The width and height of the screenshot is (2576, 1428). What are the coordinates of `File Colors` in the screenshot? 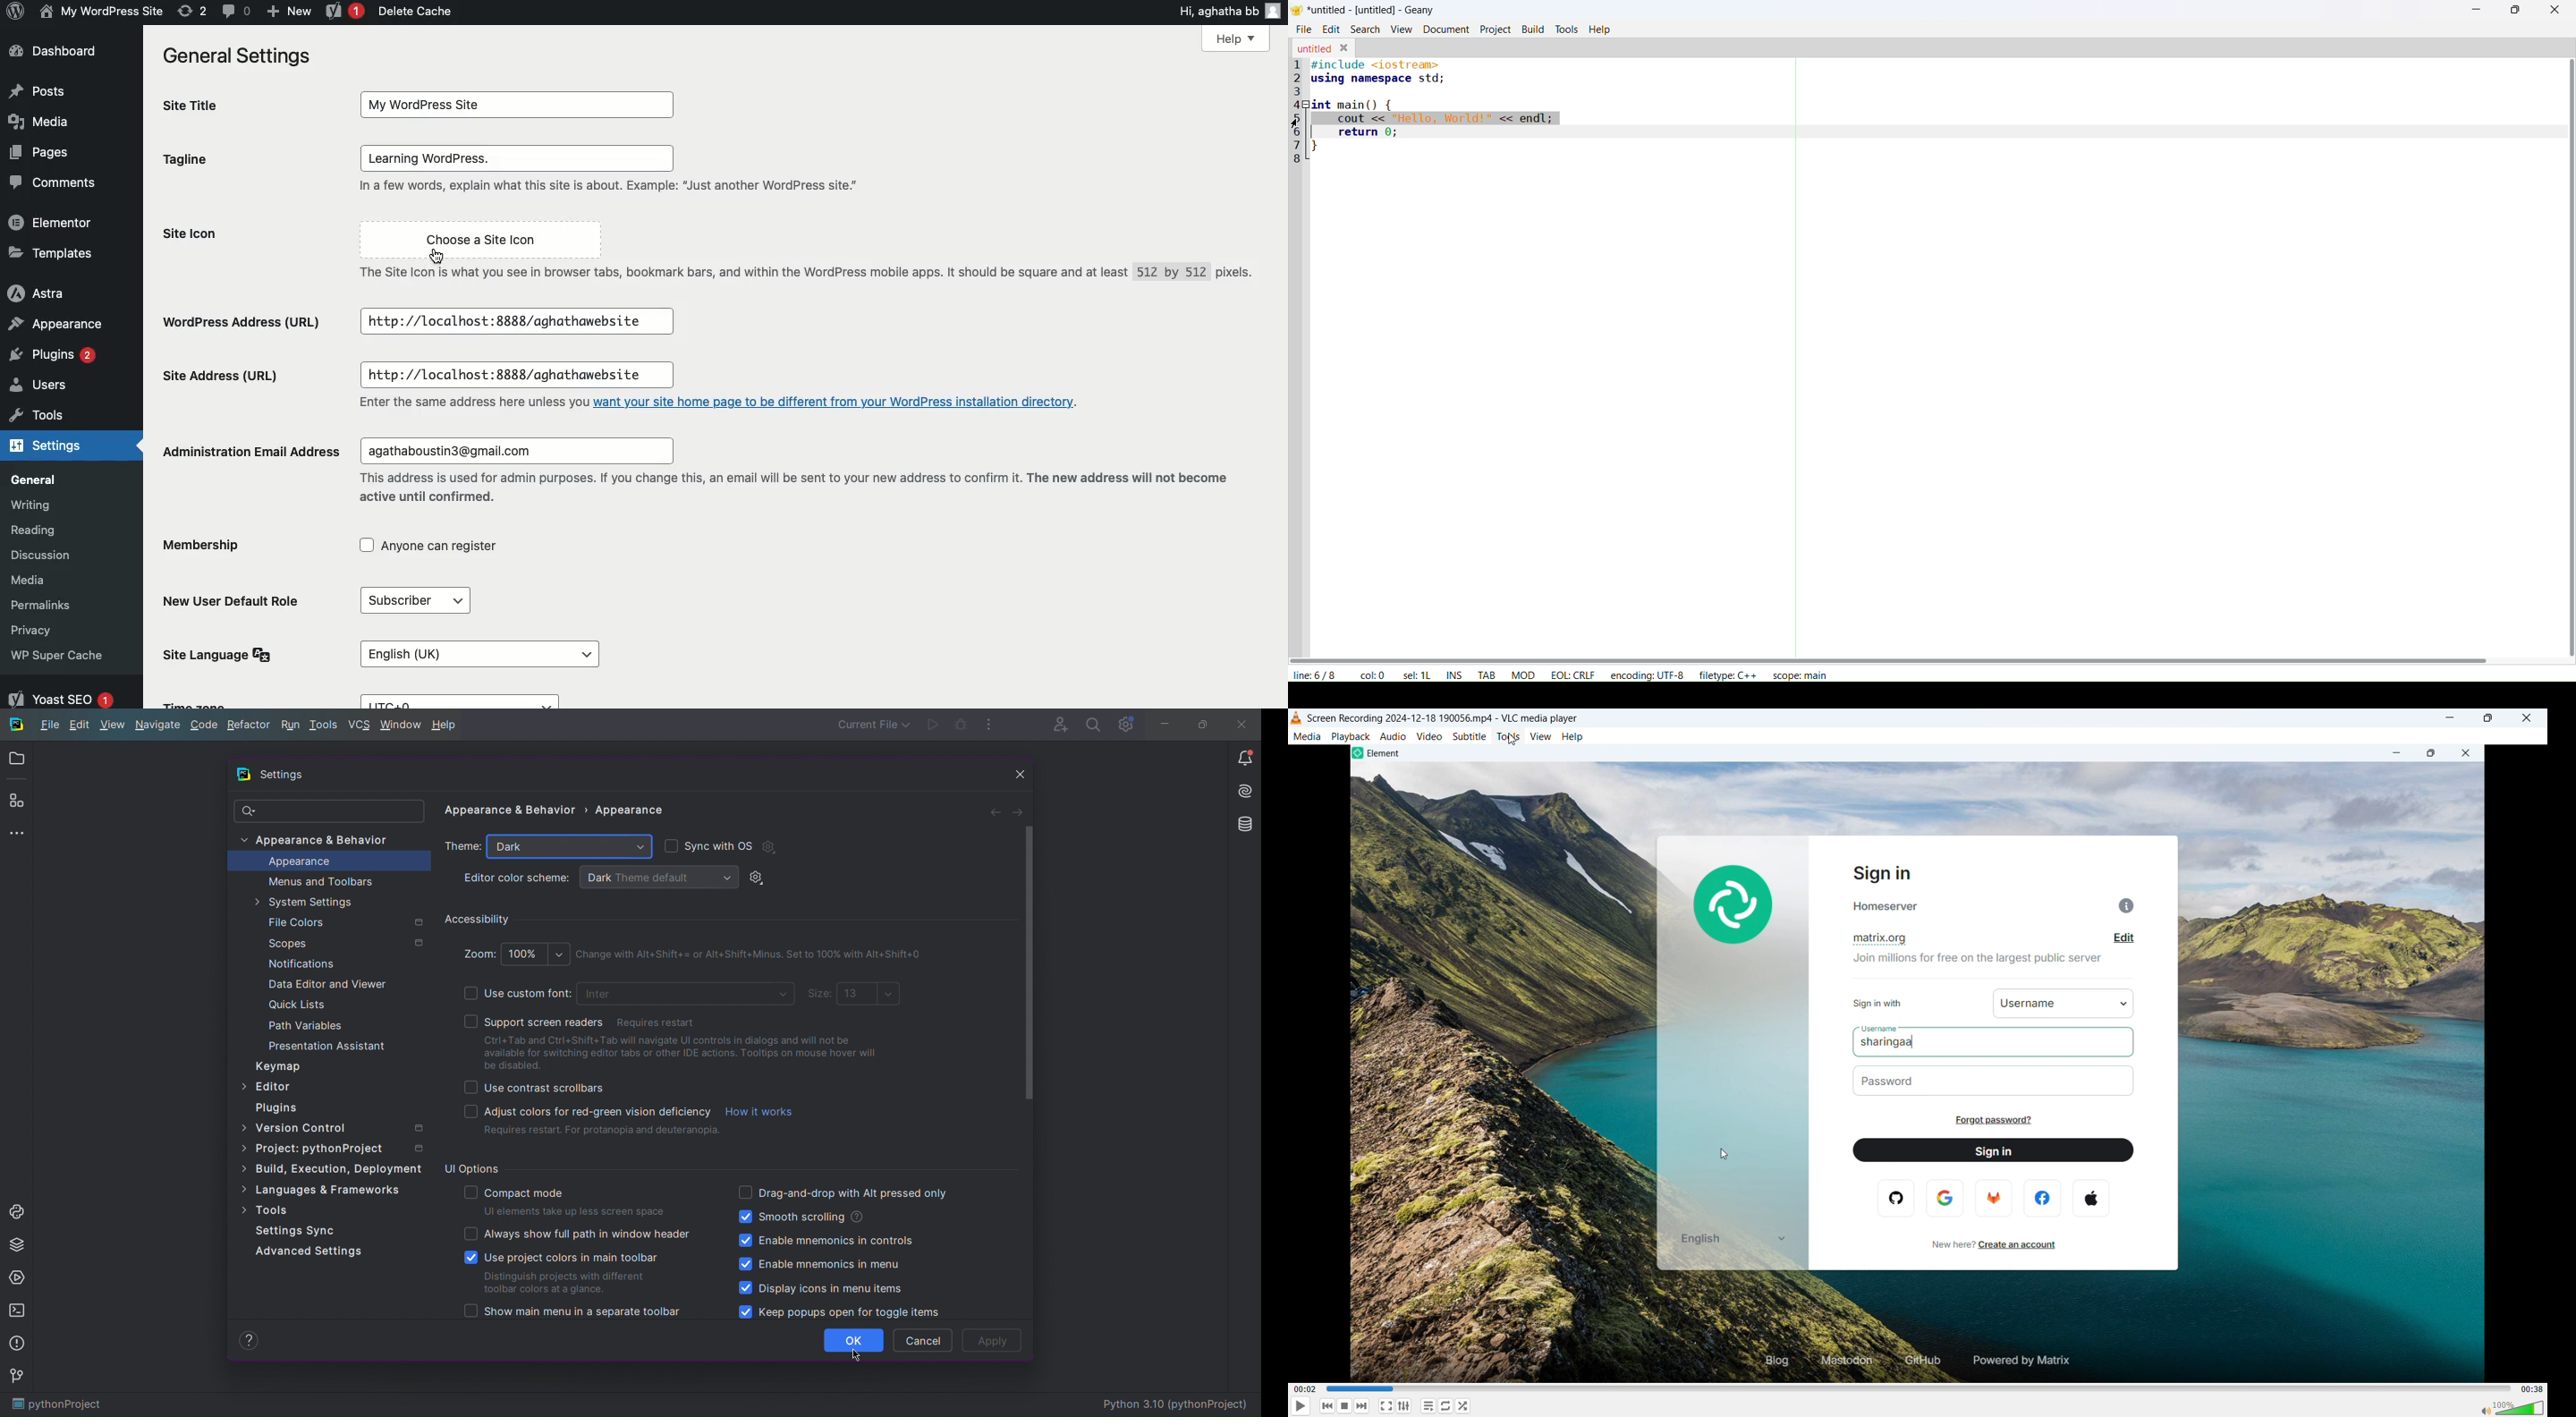 It's located at (344, 922).